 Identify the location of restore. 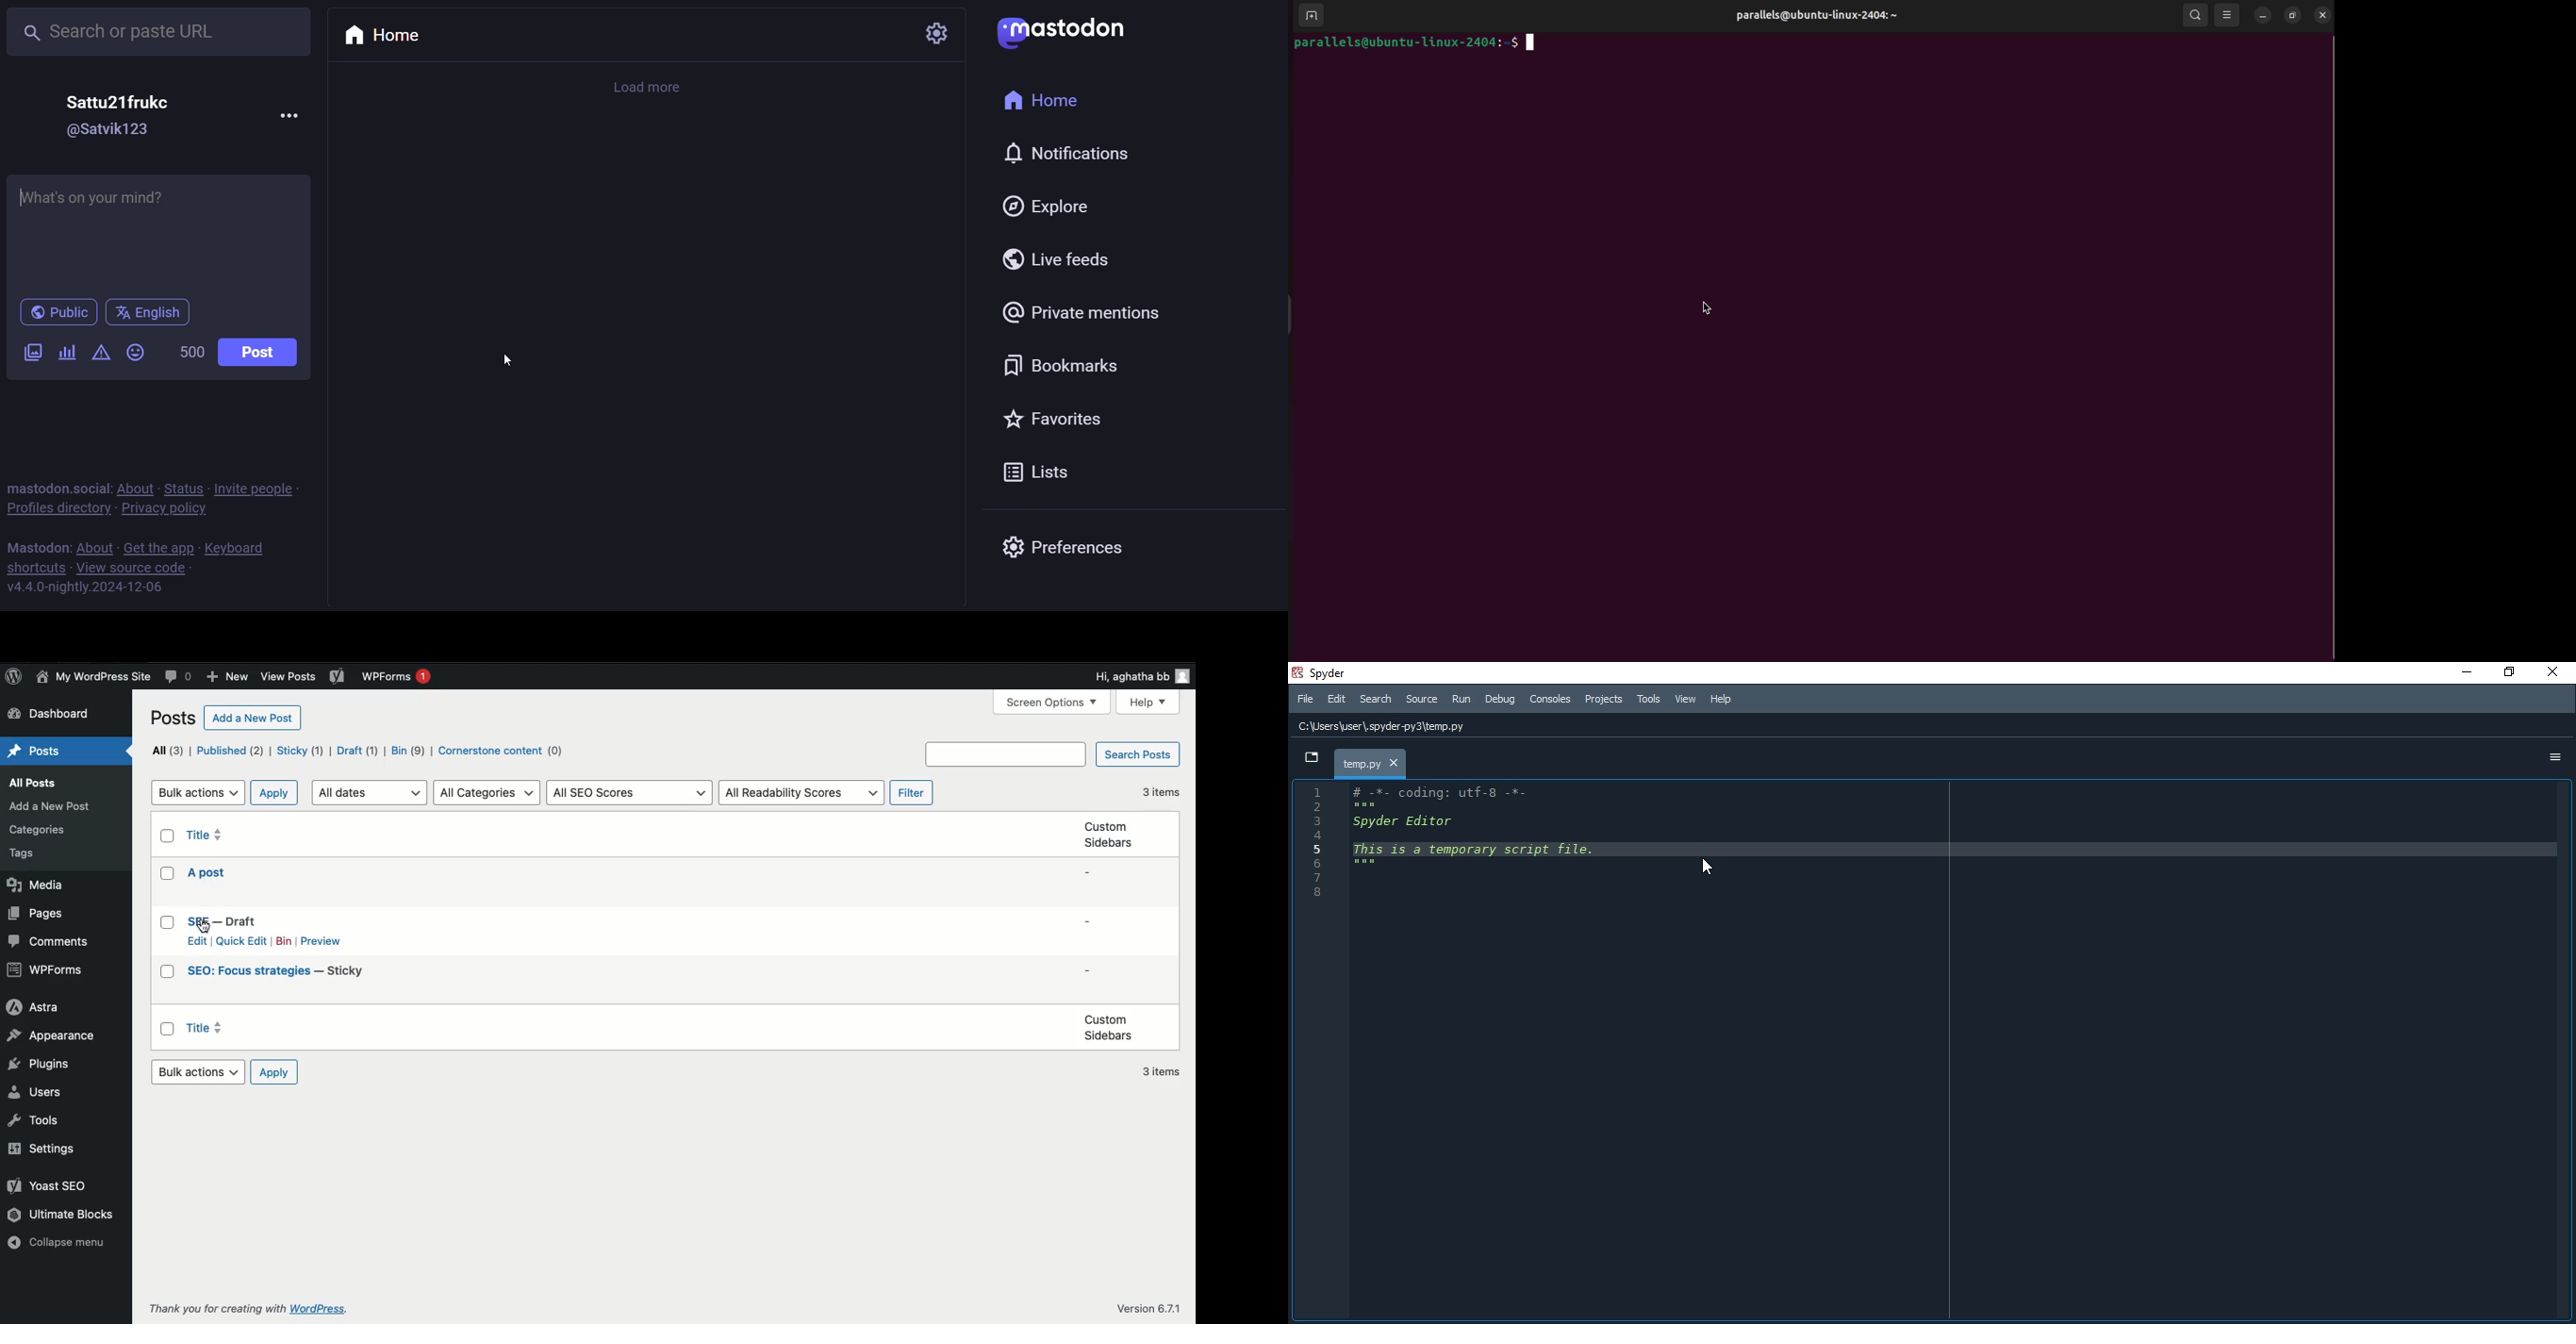
(2508, 673).